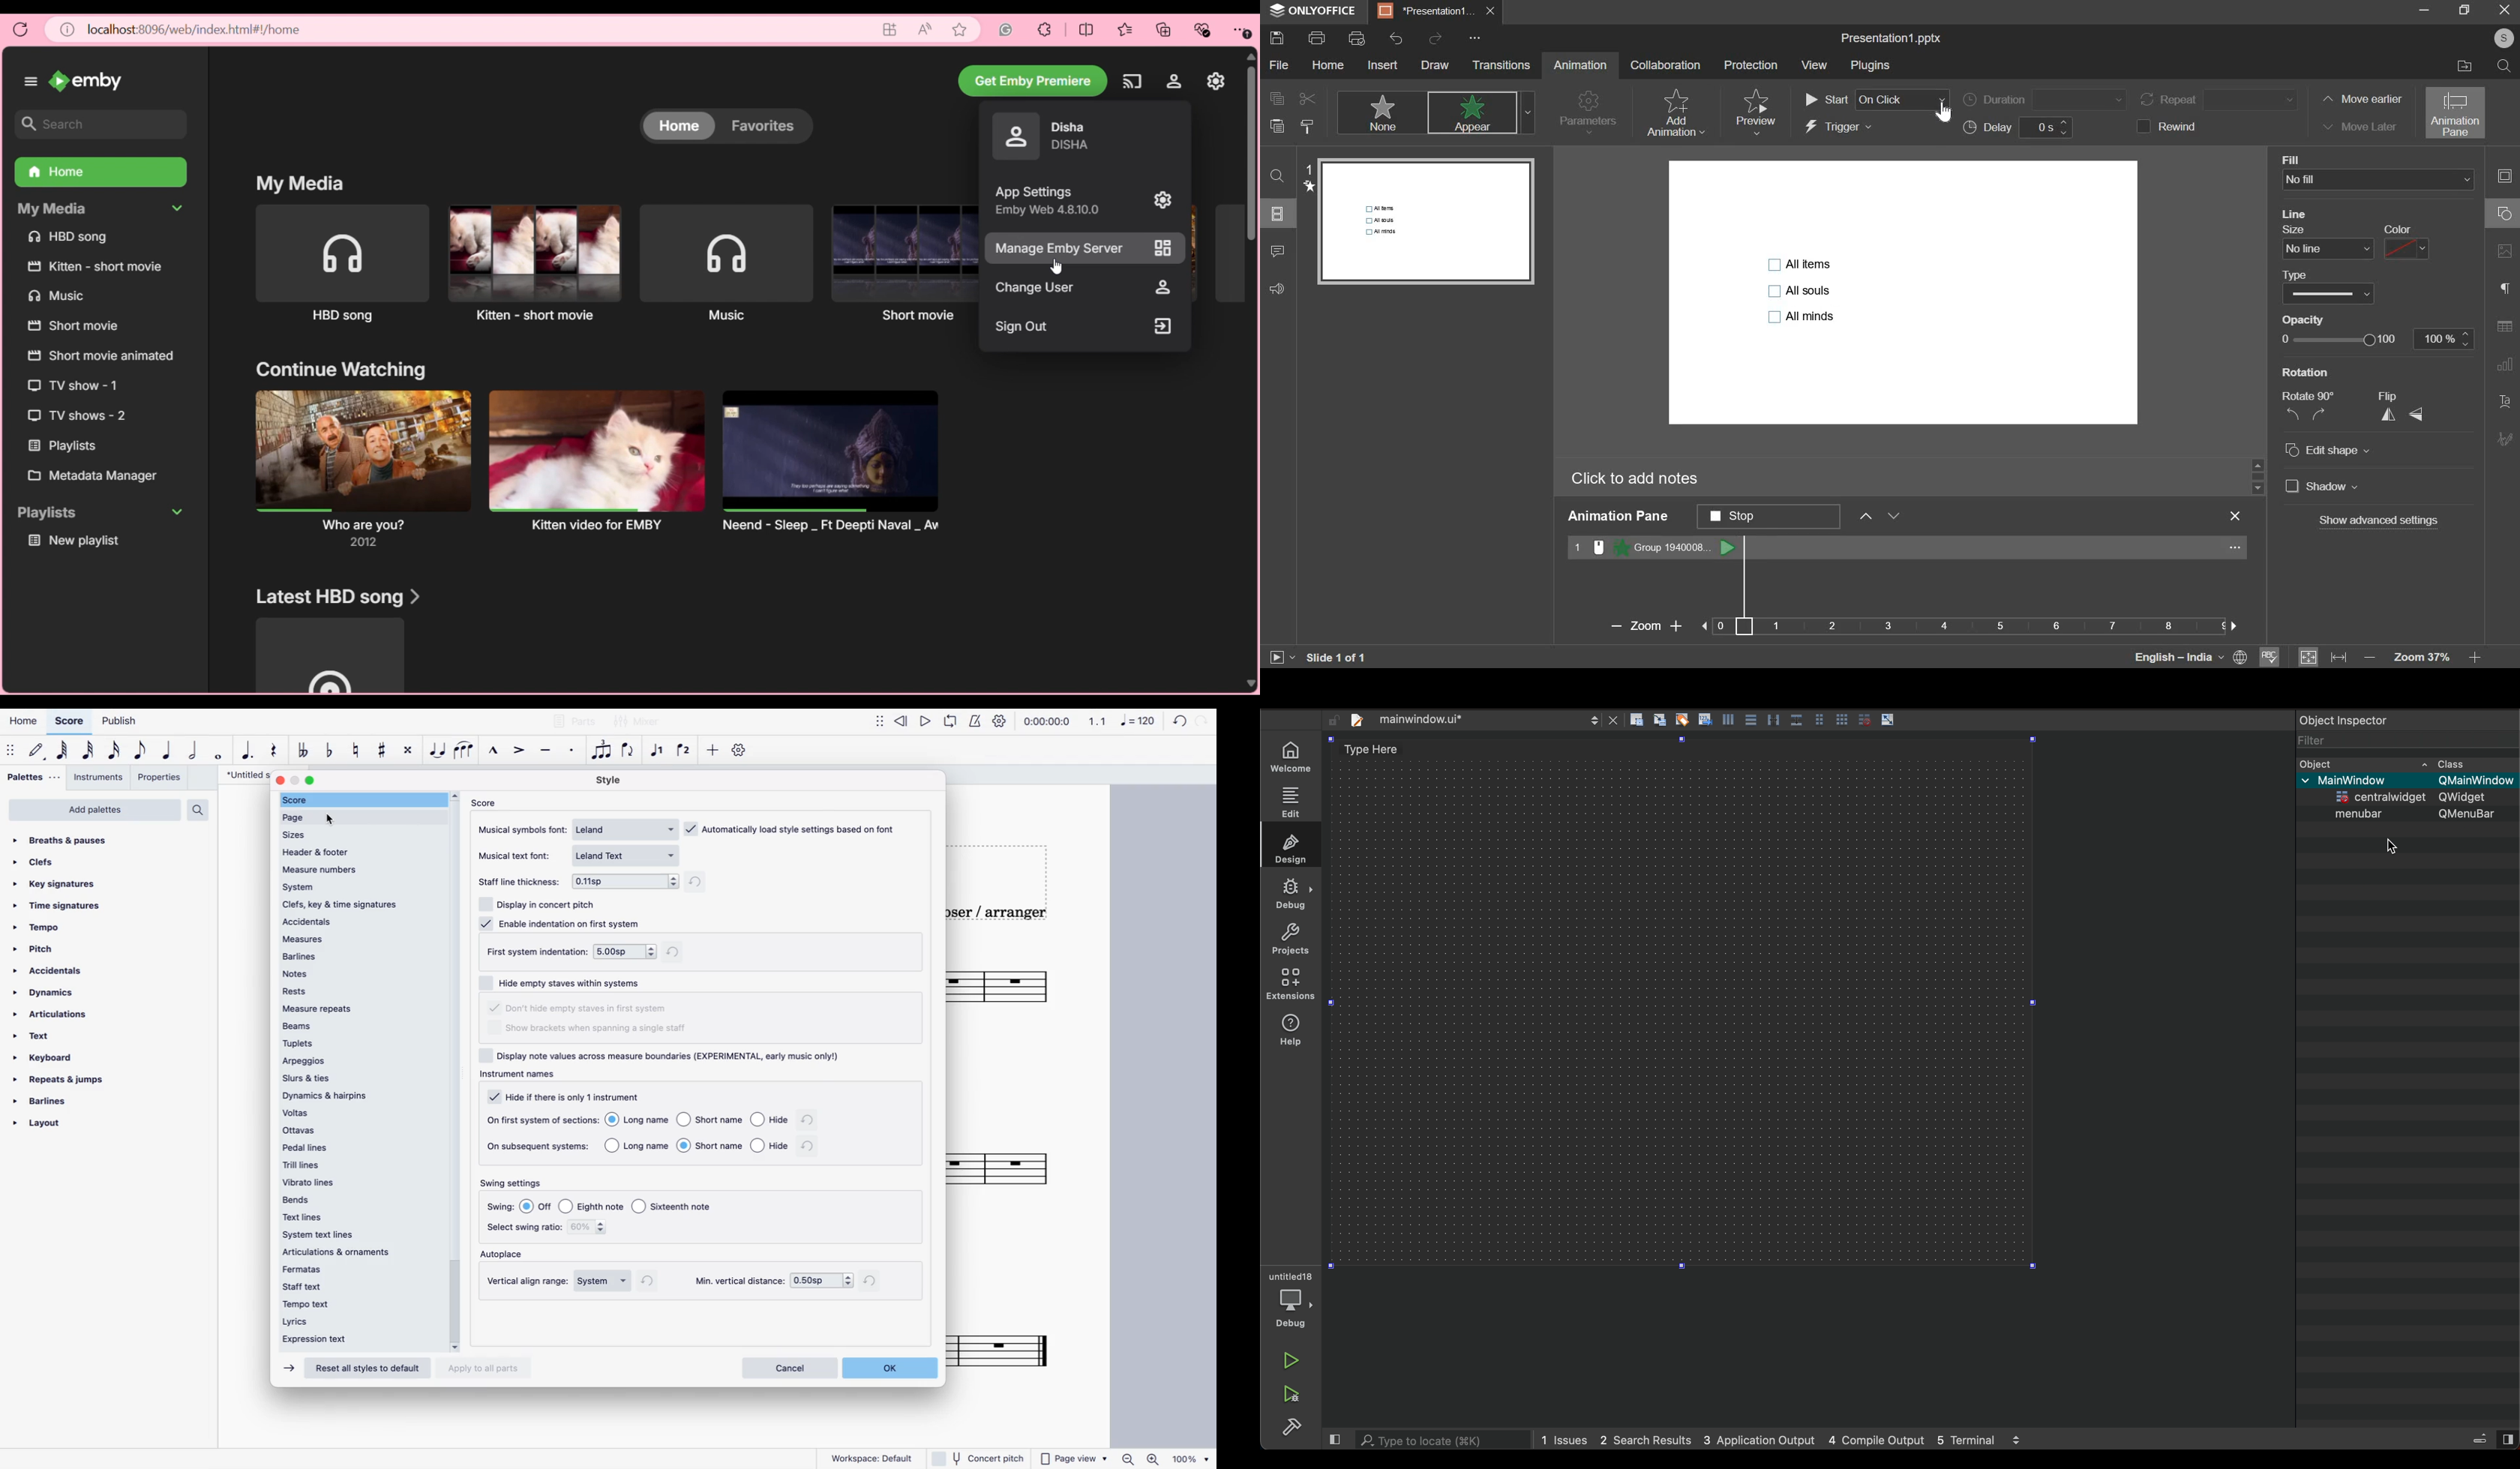  What do you see at coordinates (1194, 1458) in the screenshot?
I see `zoom percentage` at bounding box center [1194, 1458].